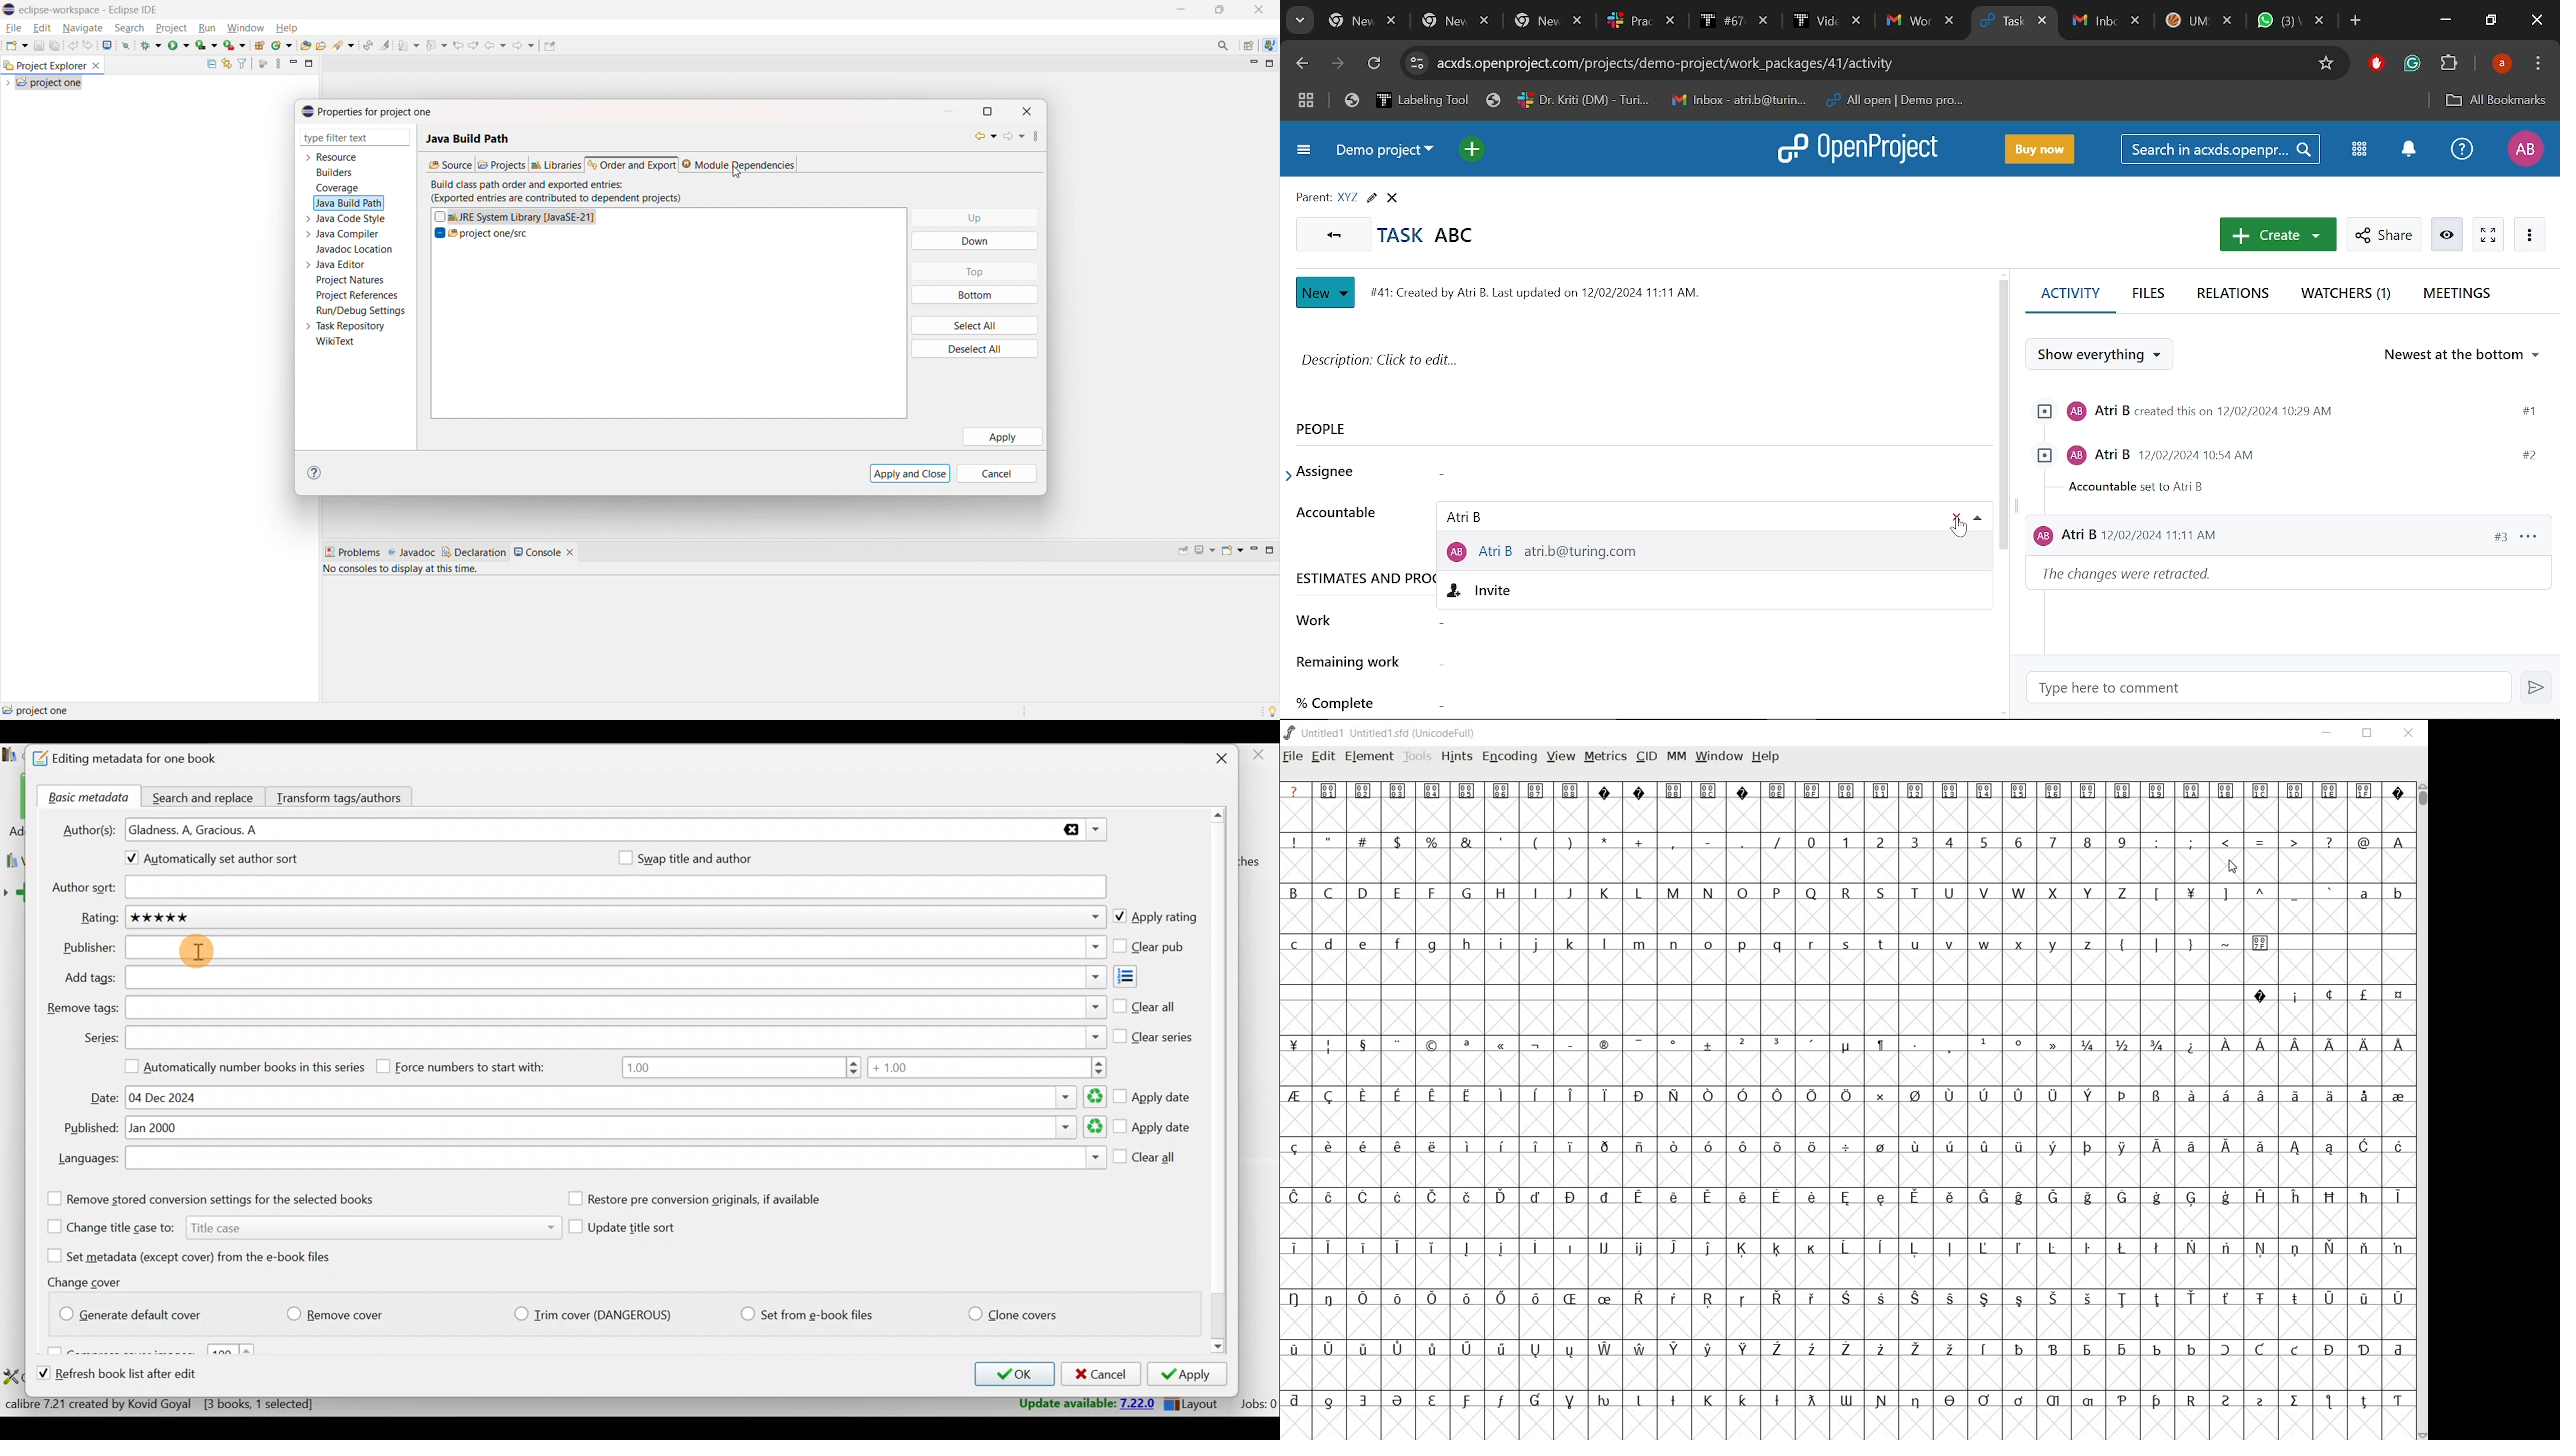  I want to click on special letters, so click(1851, 1348).